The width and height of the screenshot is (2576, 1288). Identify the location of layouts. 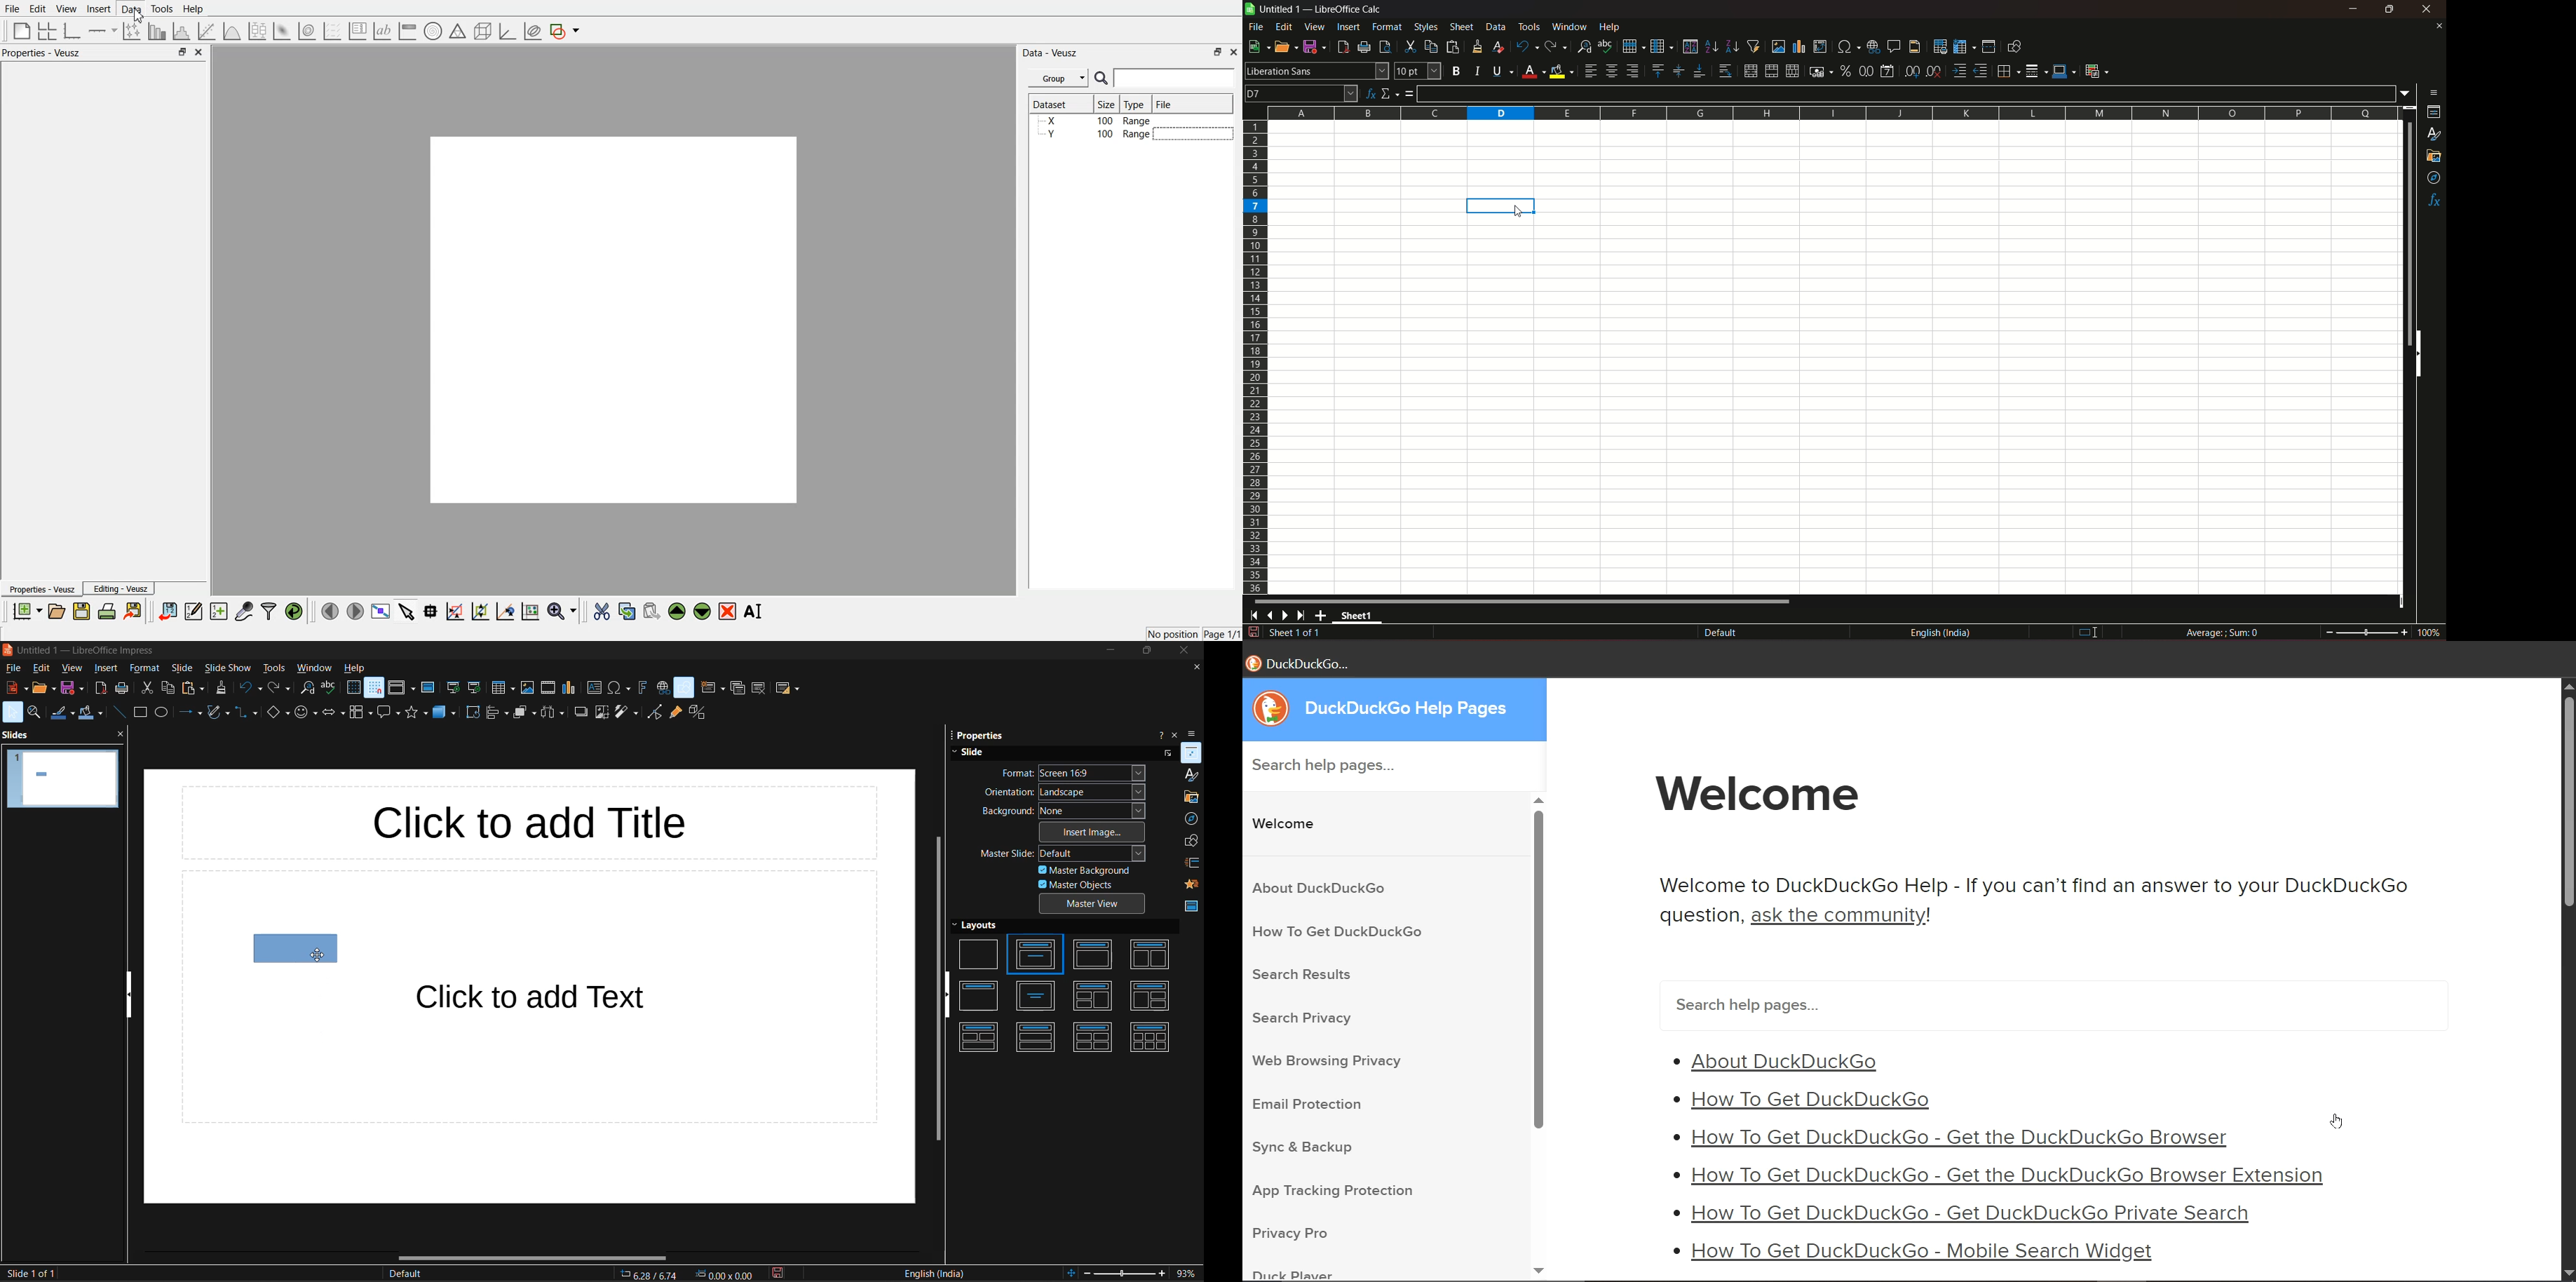
(983, 926).